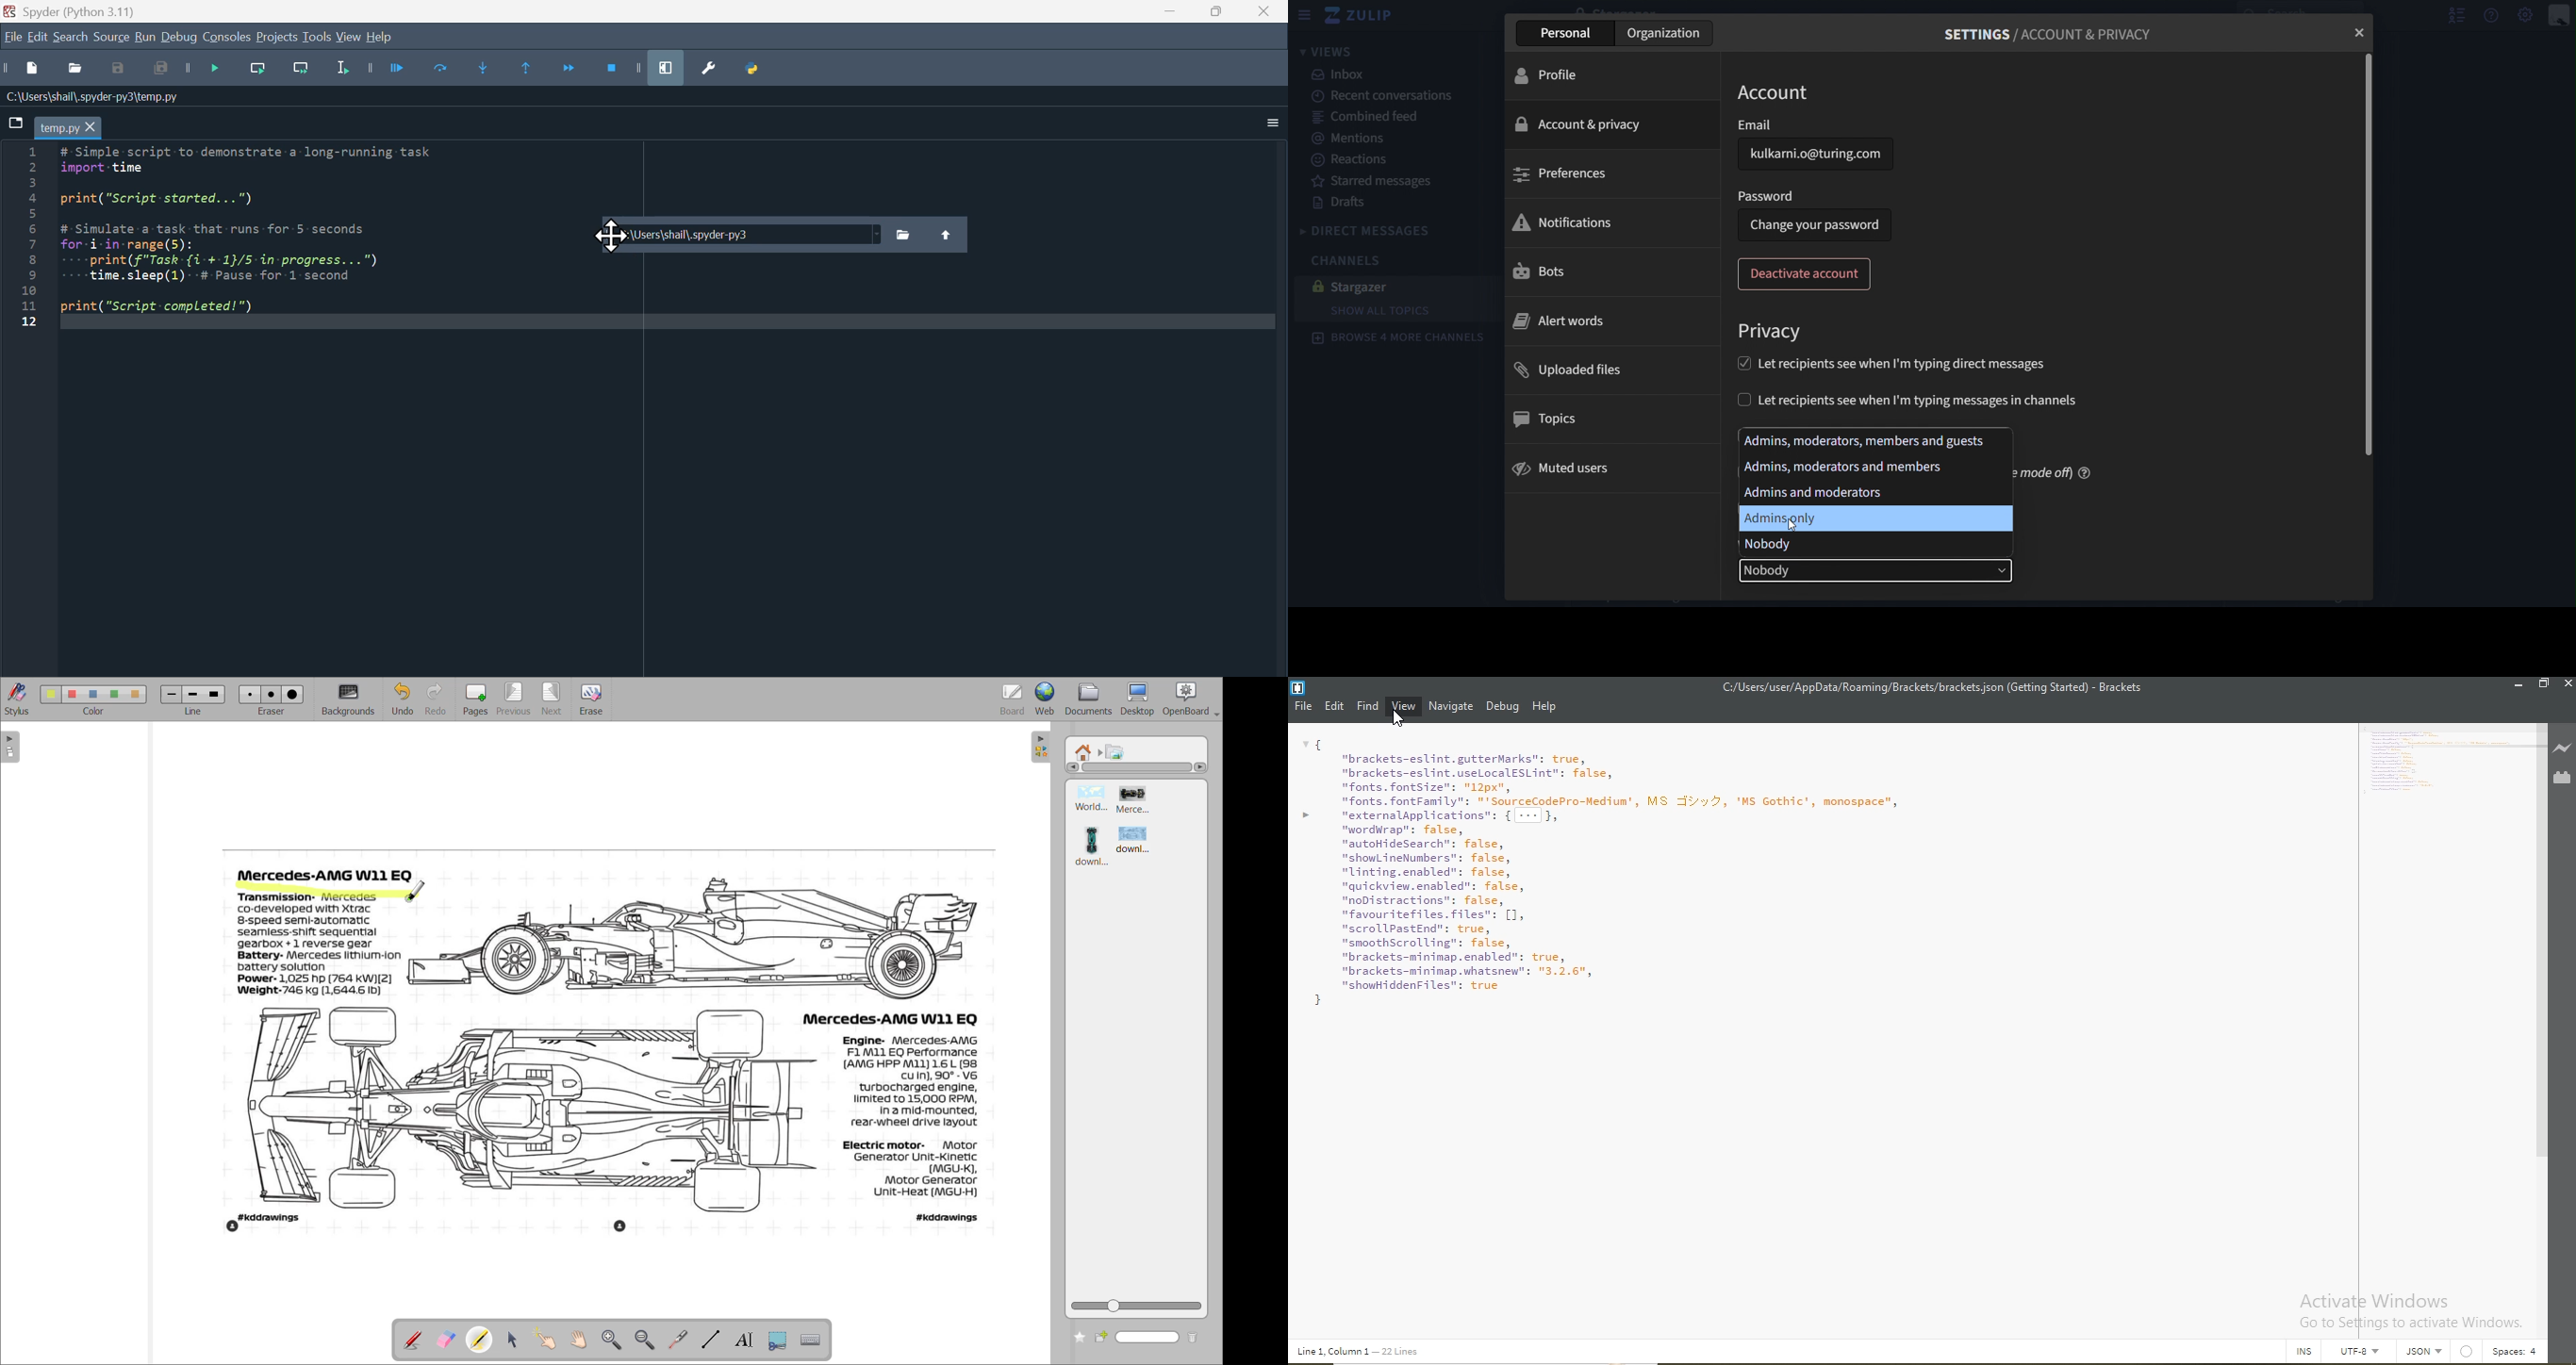 The width and height of the screenshot is (2576, 1372). I want to click on View, so click(352, 39).